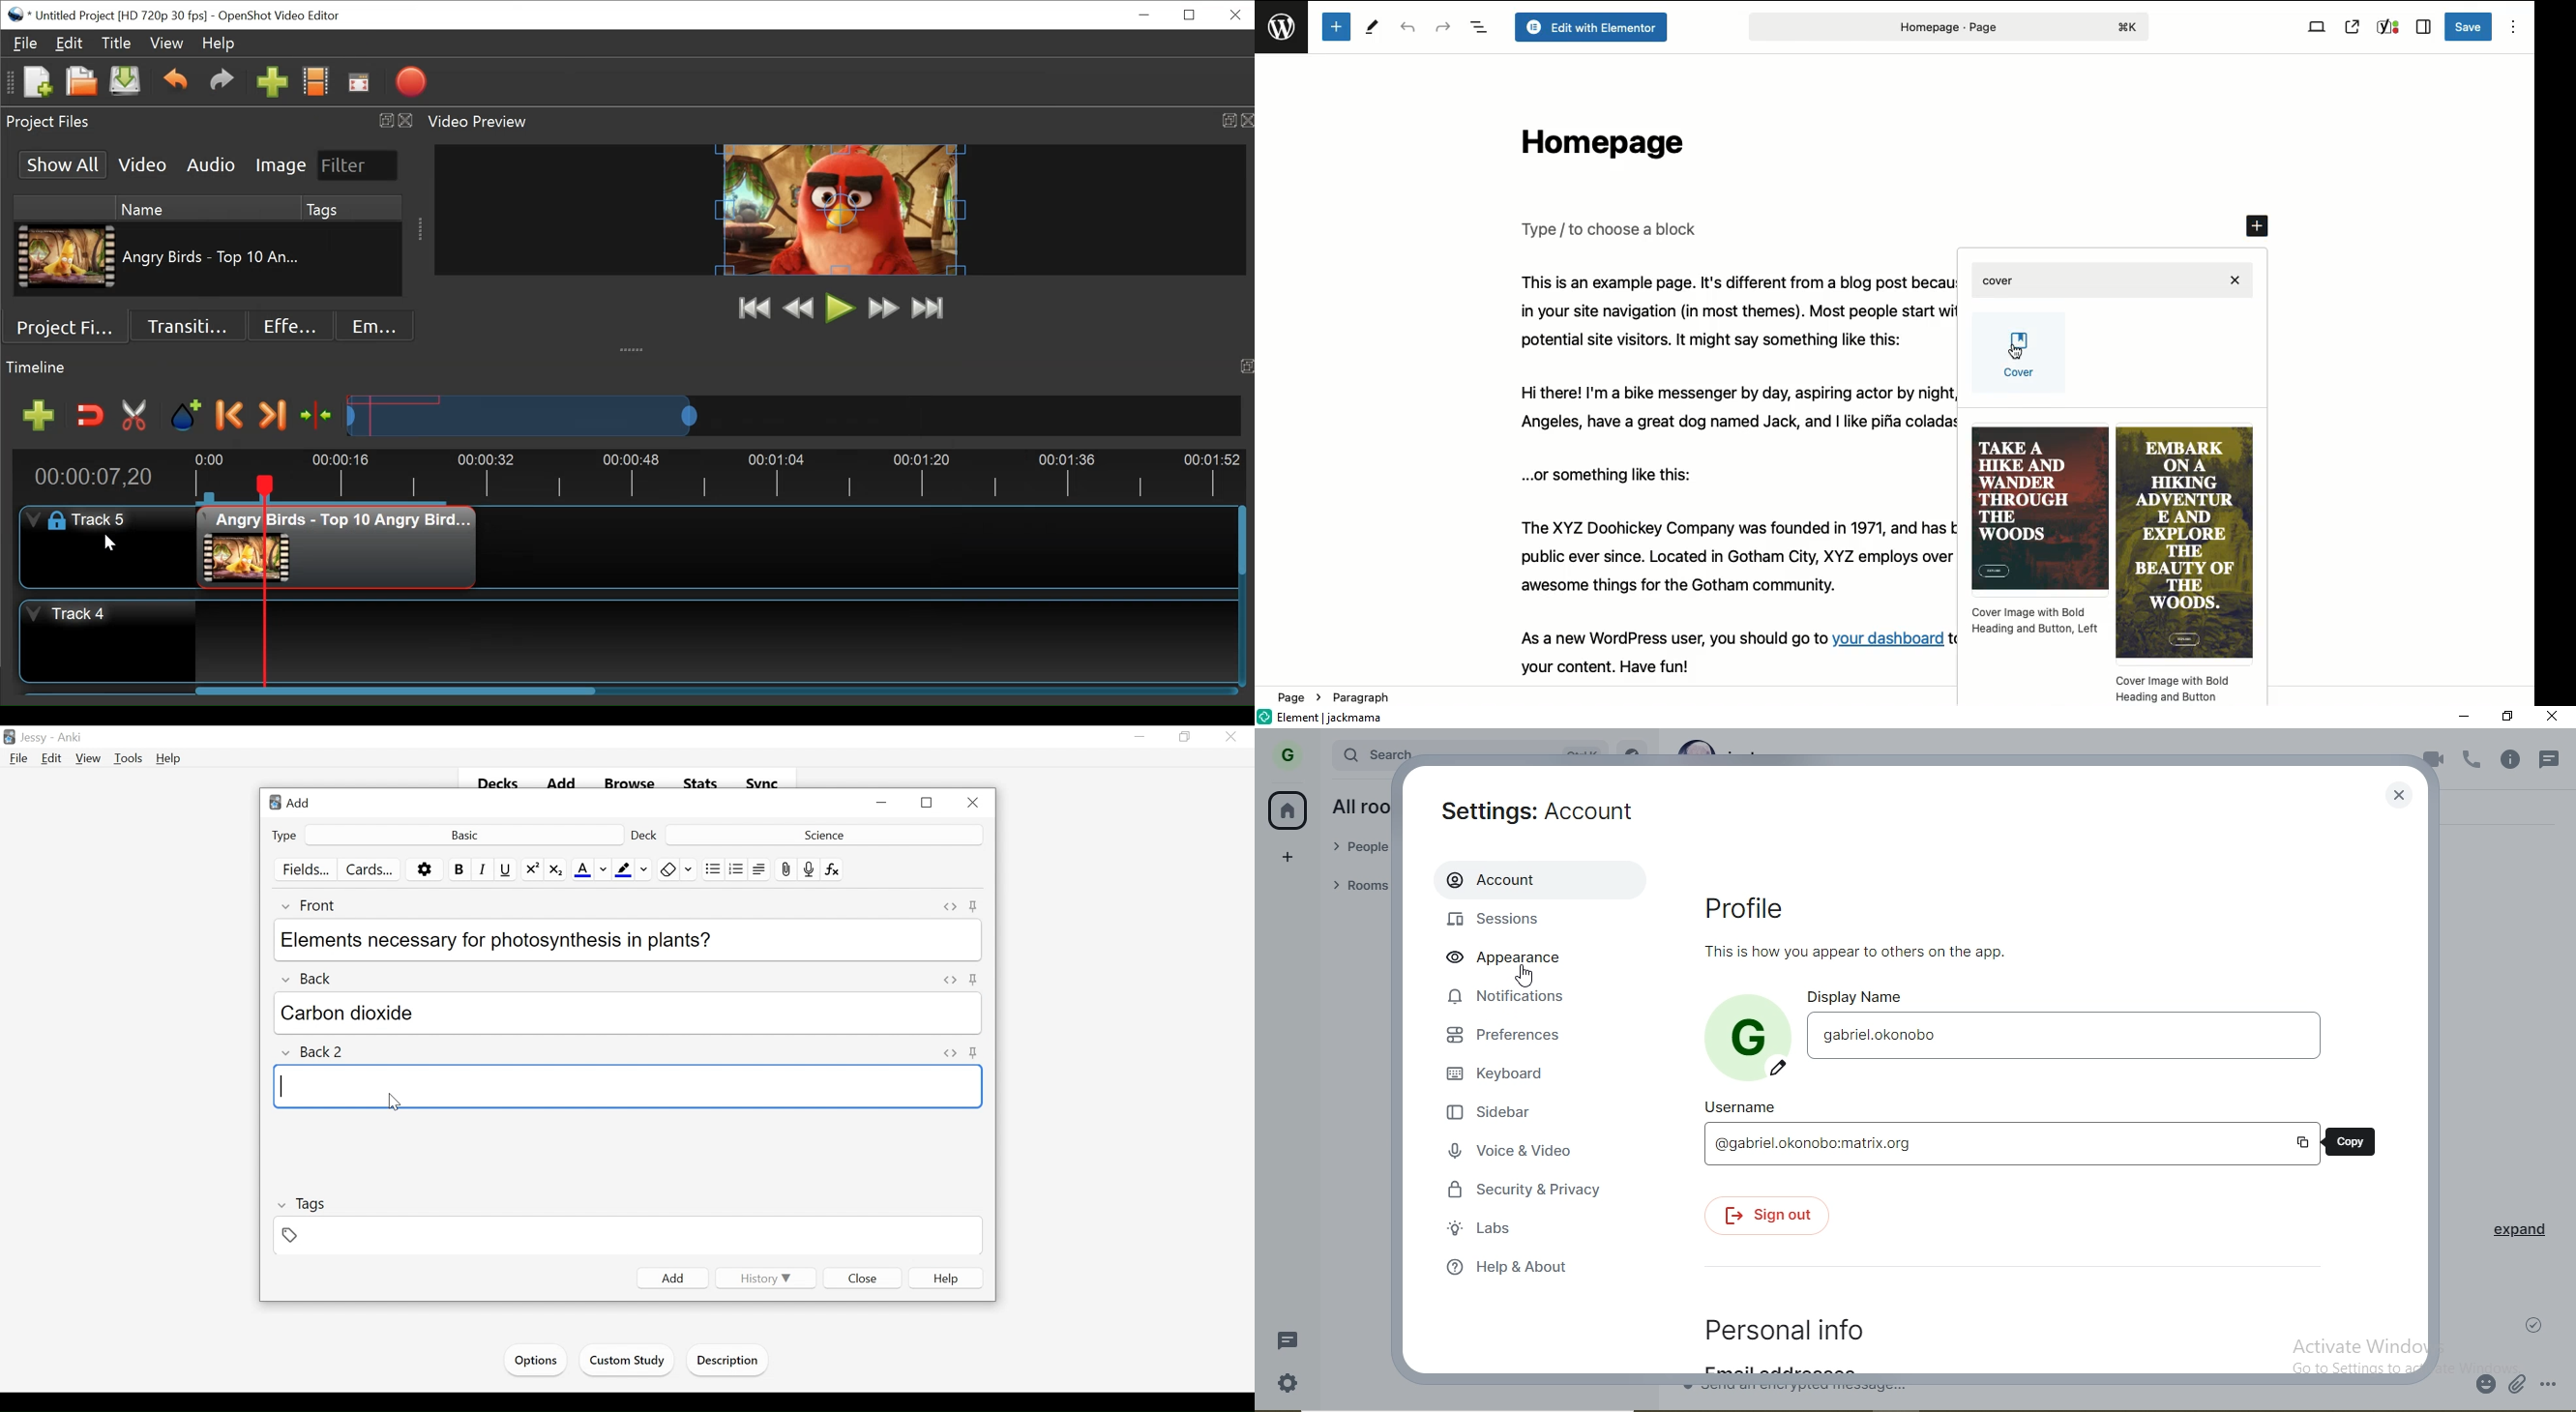 The image size is (2576, 1428). I want to click on Fields, so click(307, 870).